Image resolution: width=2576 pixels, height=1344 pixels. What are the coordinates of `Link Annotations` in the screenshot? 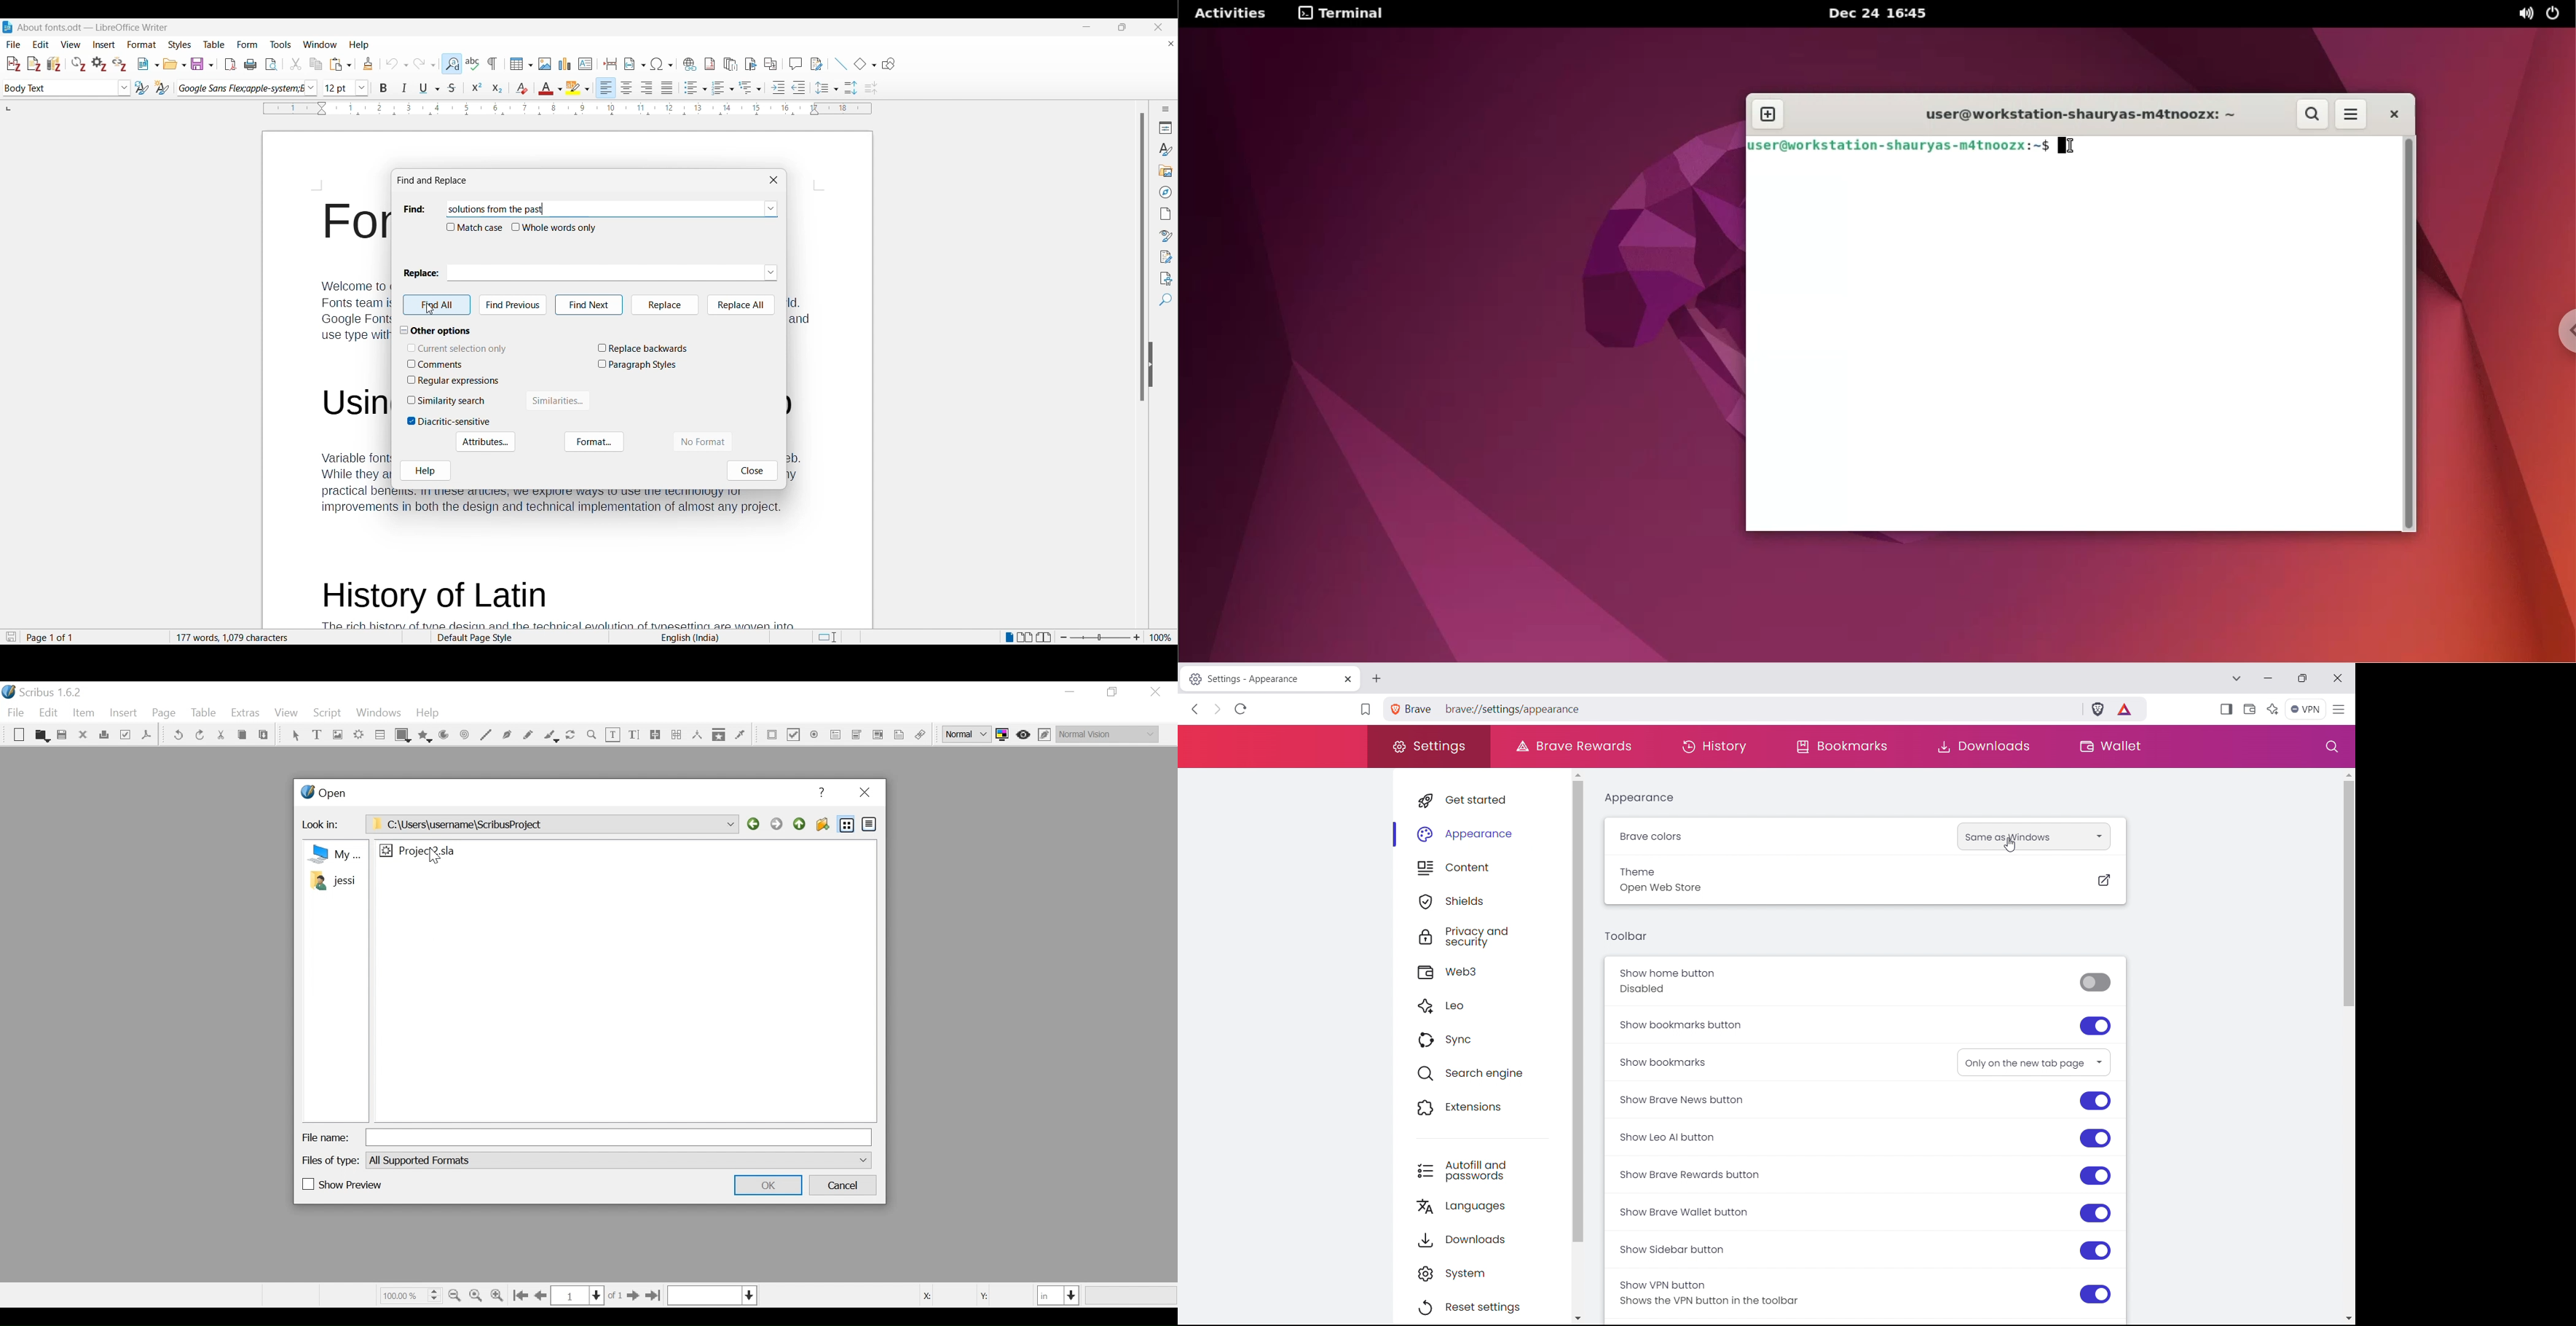 It's located at (919, 735).